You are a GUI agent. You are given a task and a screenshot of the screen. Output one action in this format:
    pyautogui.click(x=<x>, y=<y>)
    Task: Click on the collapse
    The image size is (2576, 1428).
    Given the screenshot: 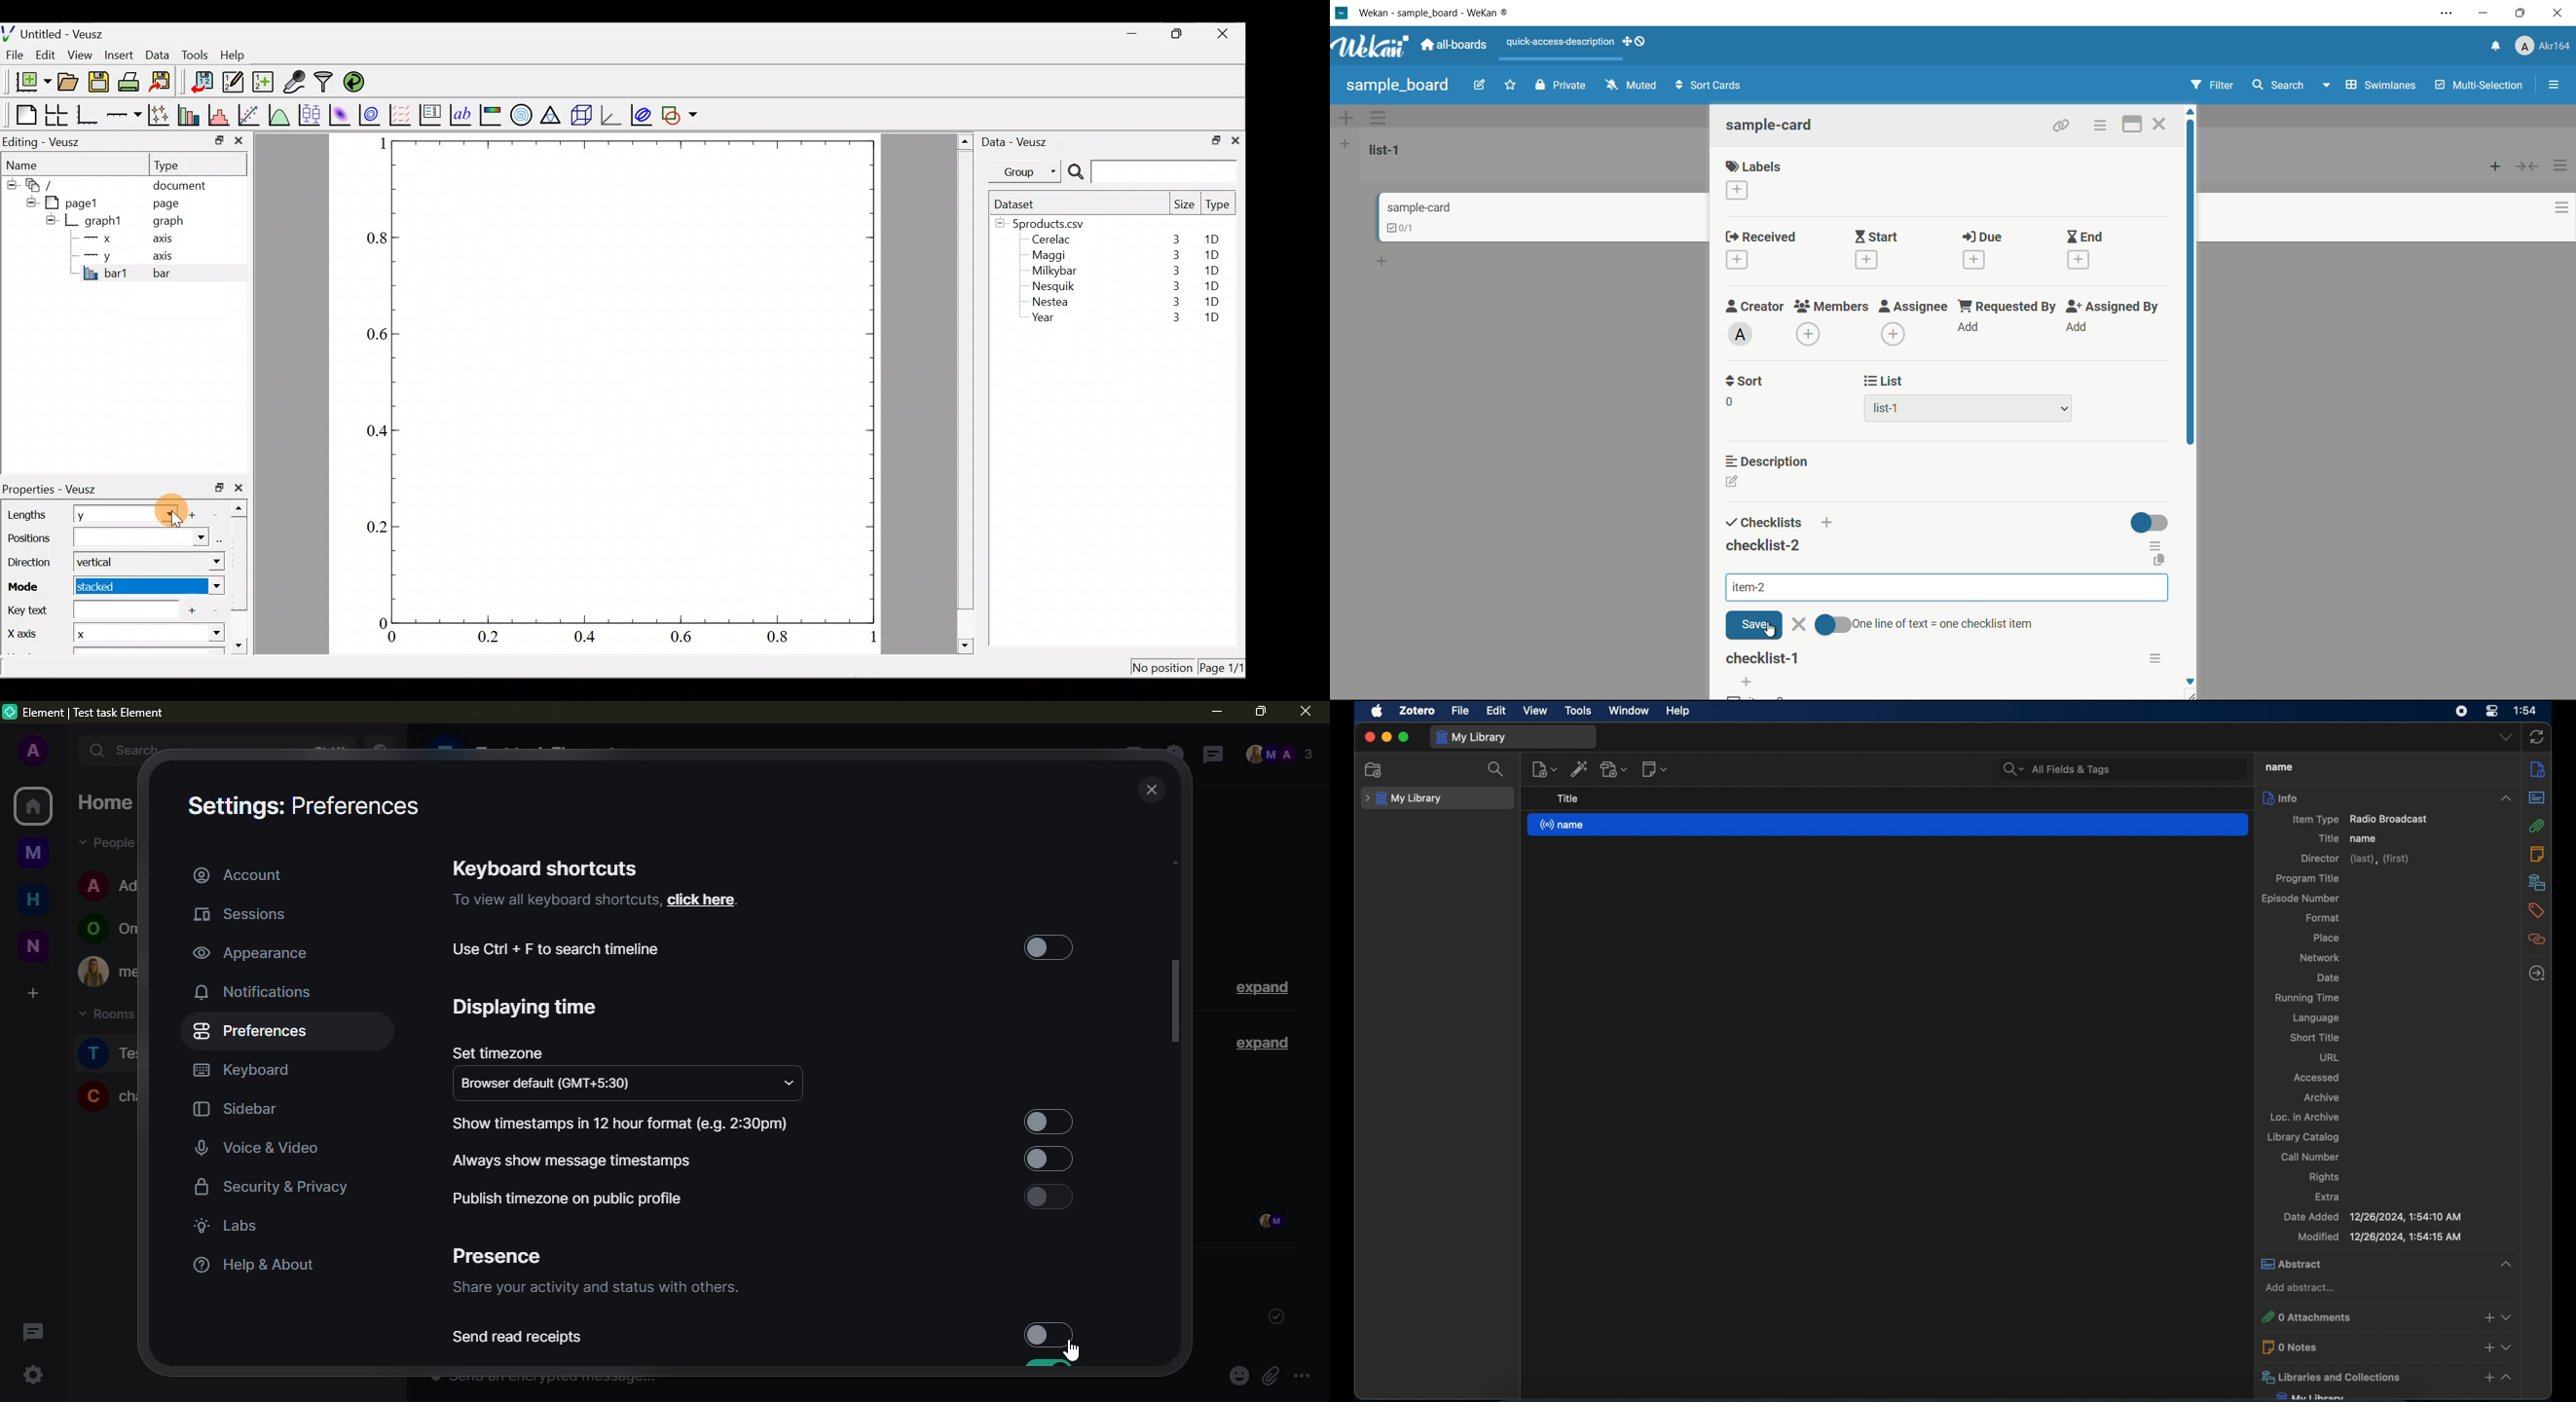 What is the action you would take?
    pyautogui.click(x=2528, y=166)
    